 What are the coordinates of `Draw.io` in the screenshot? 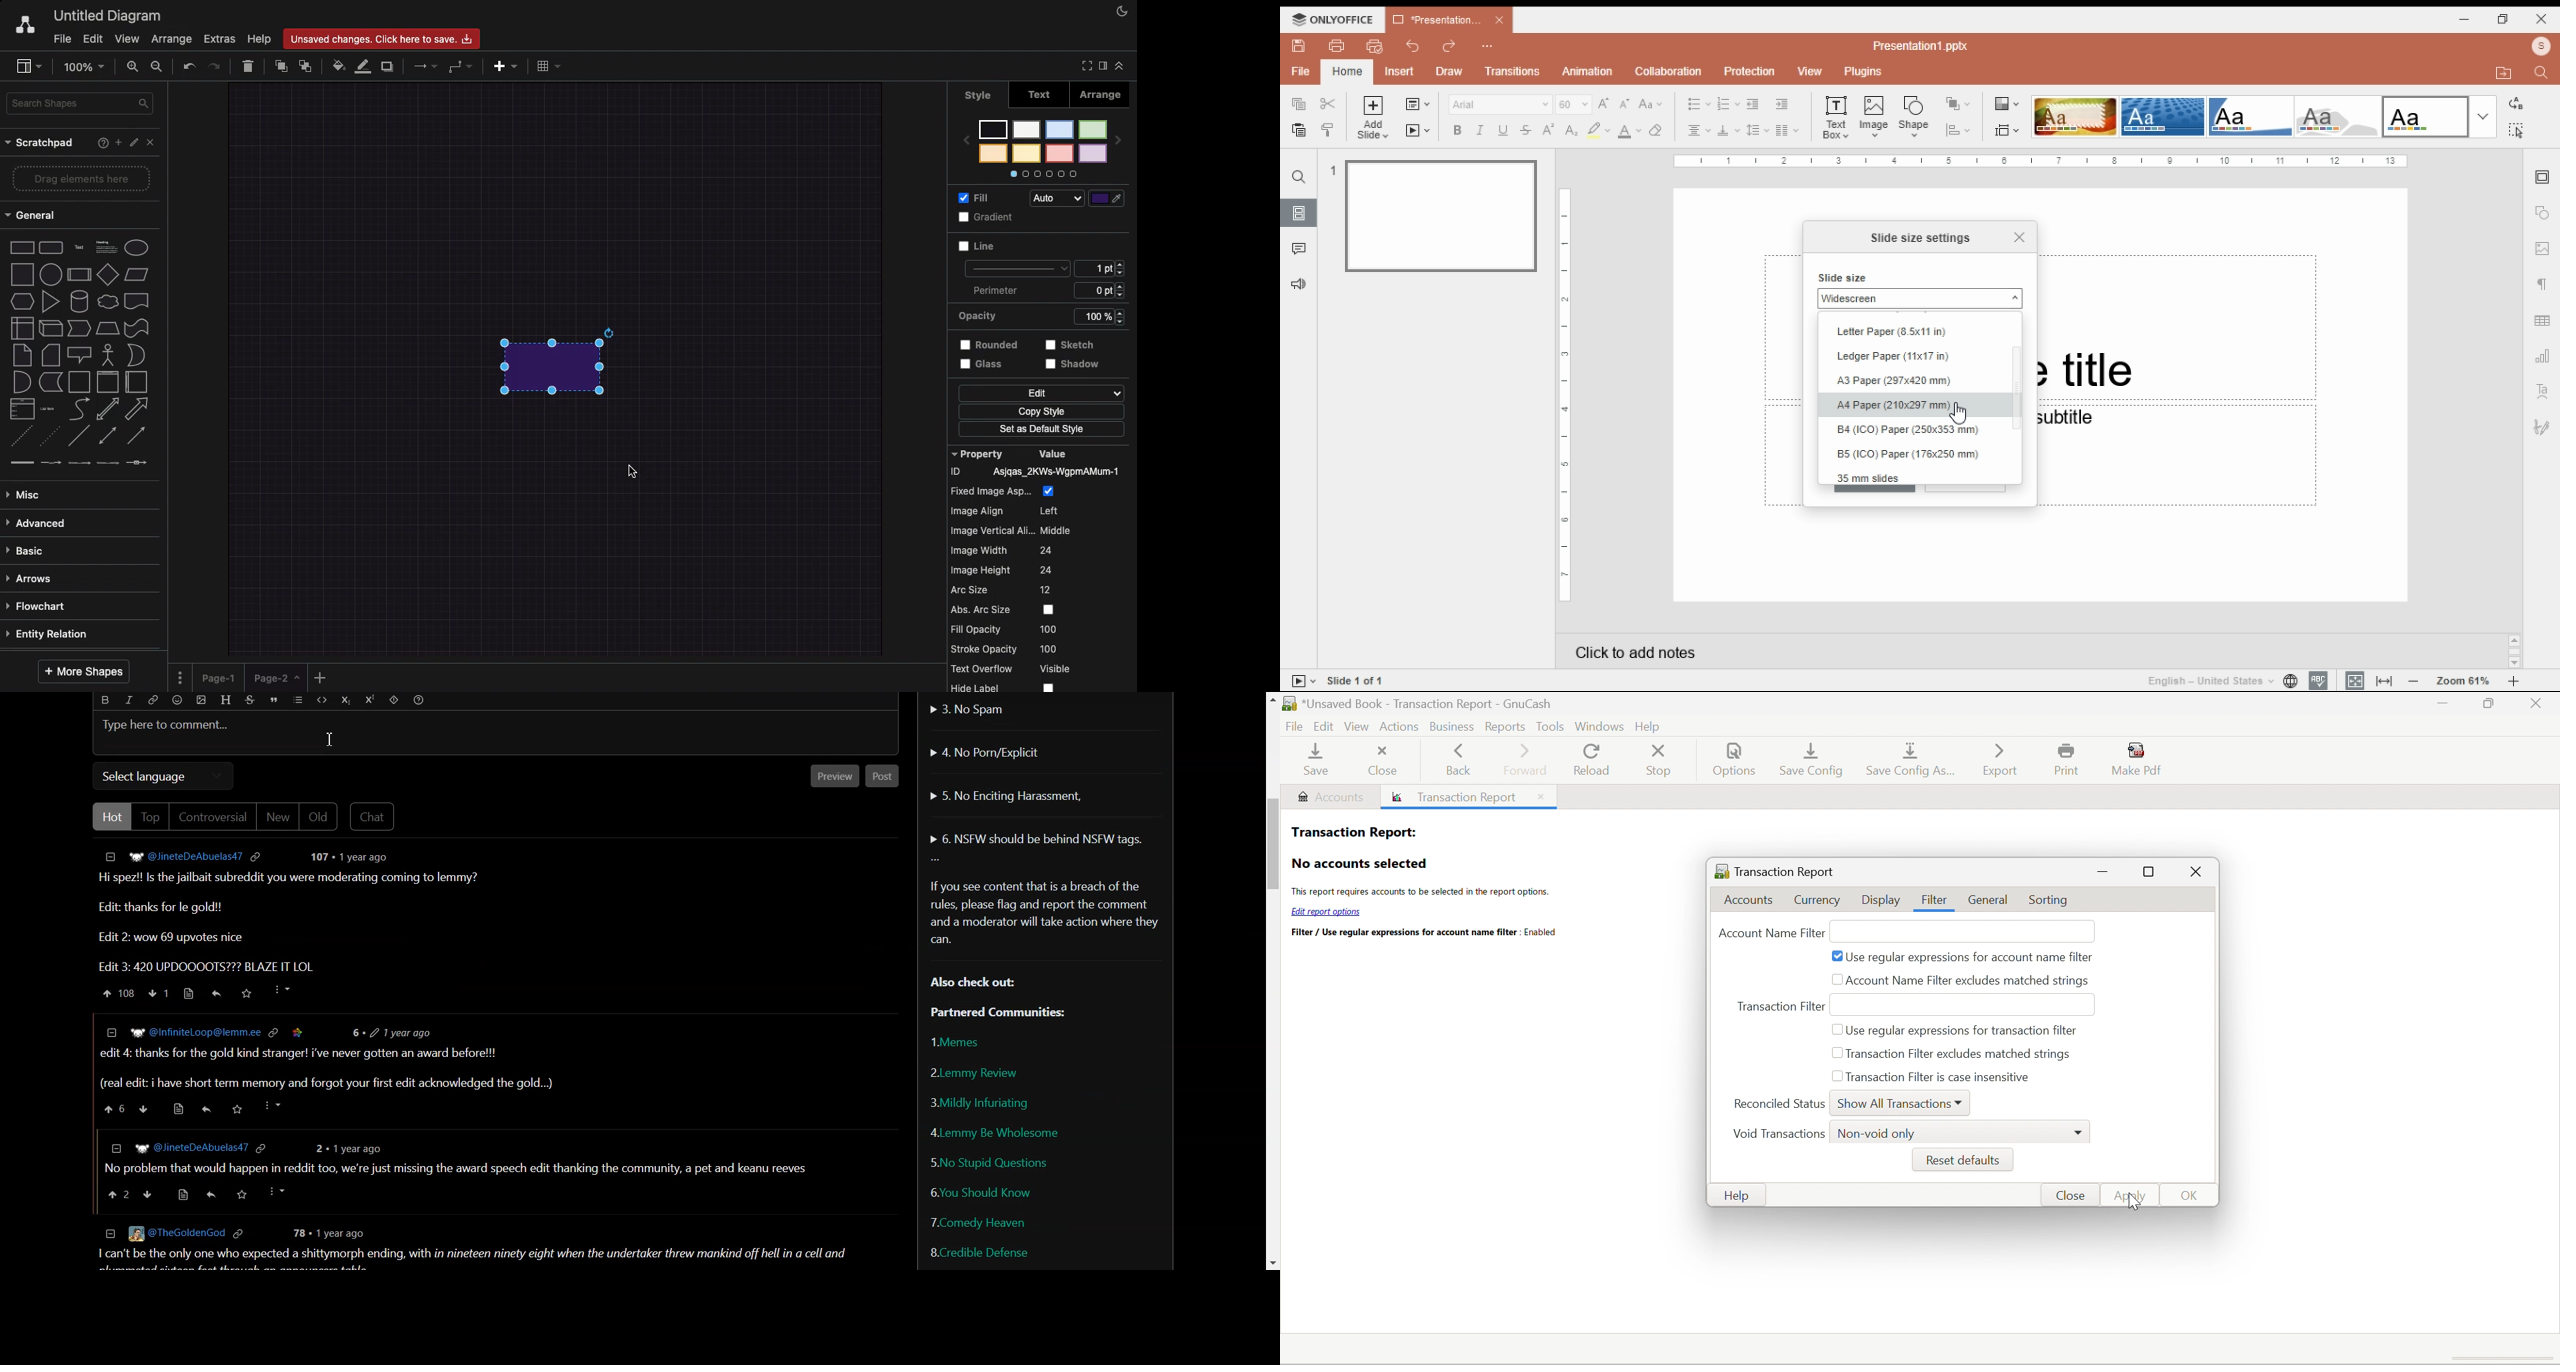 It's located at (24, 24).